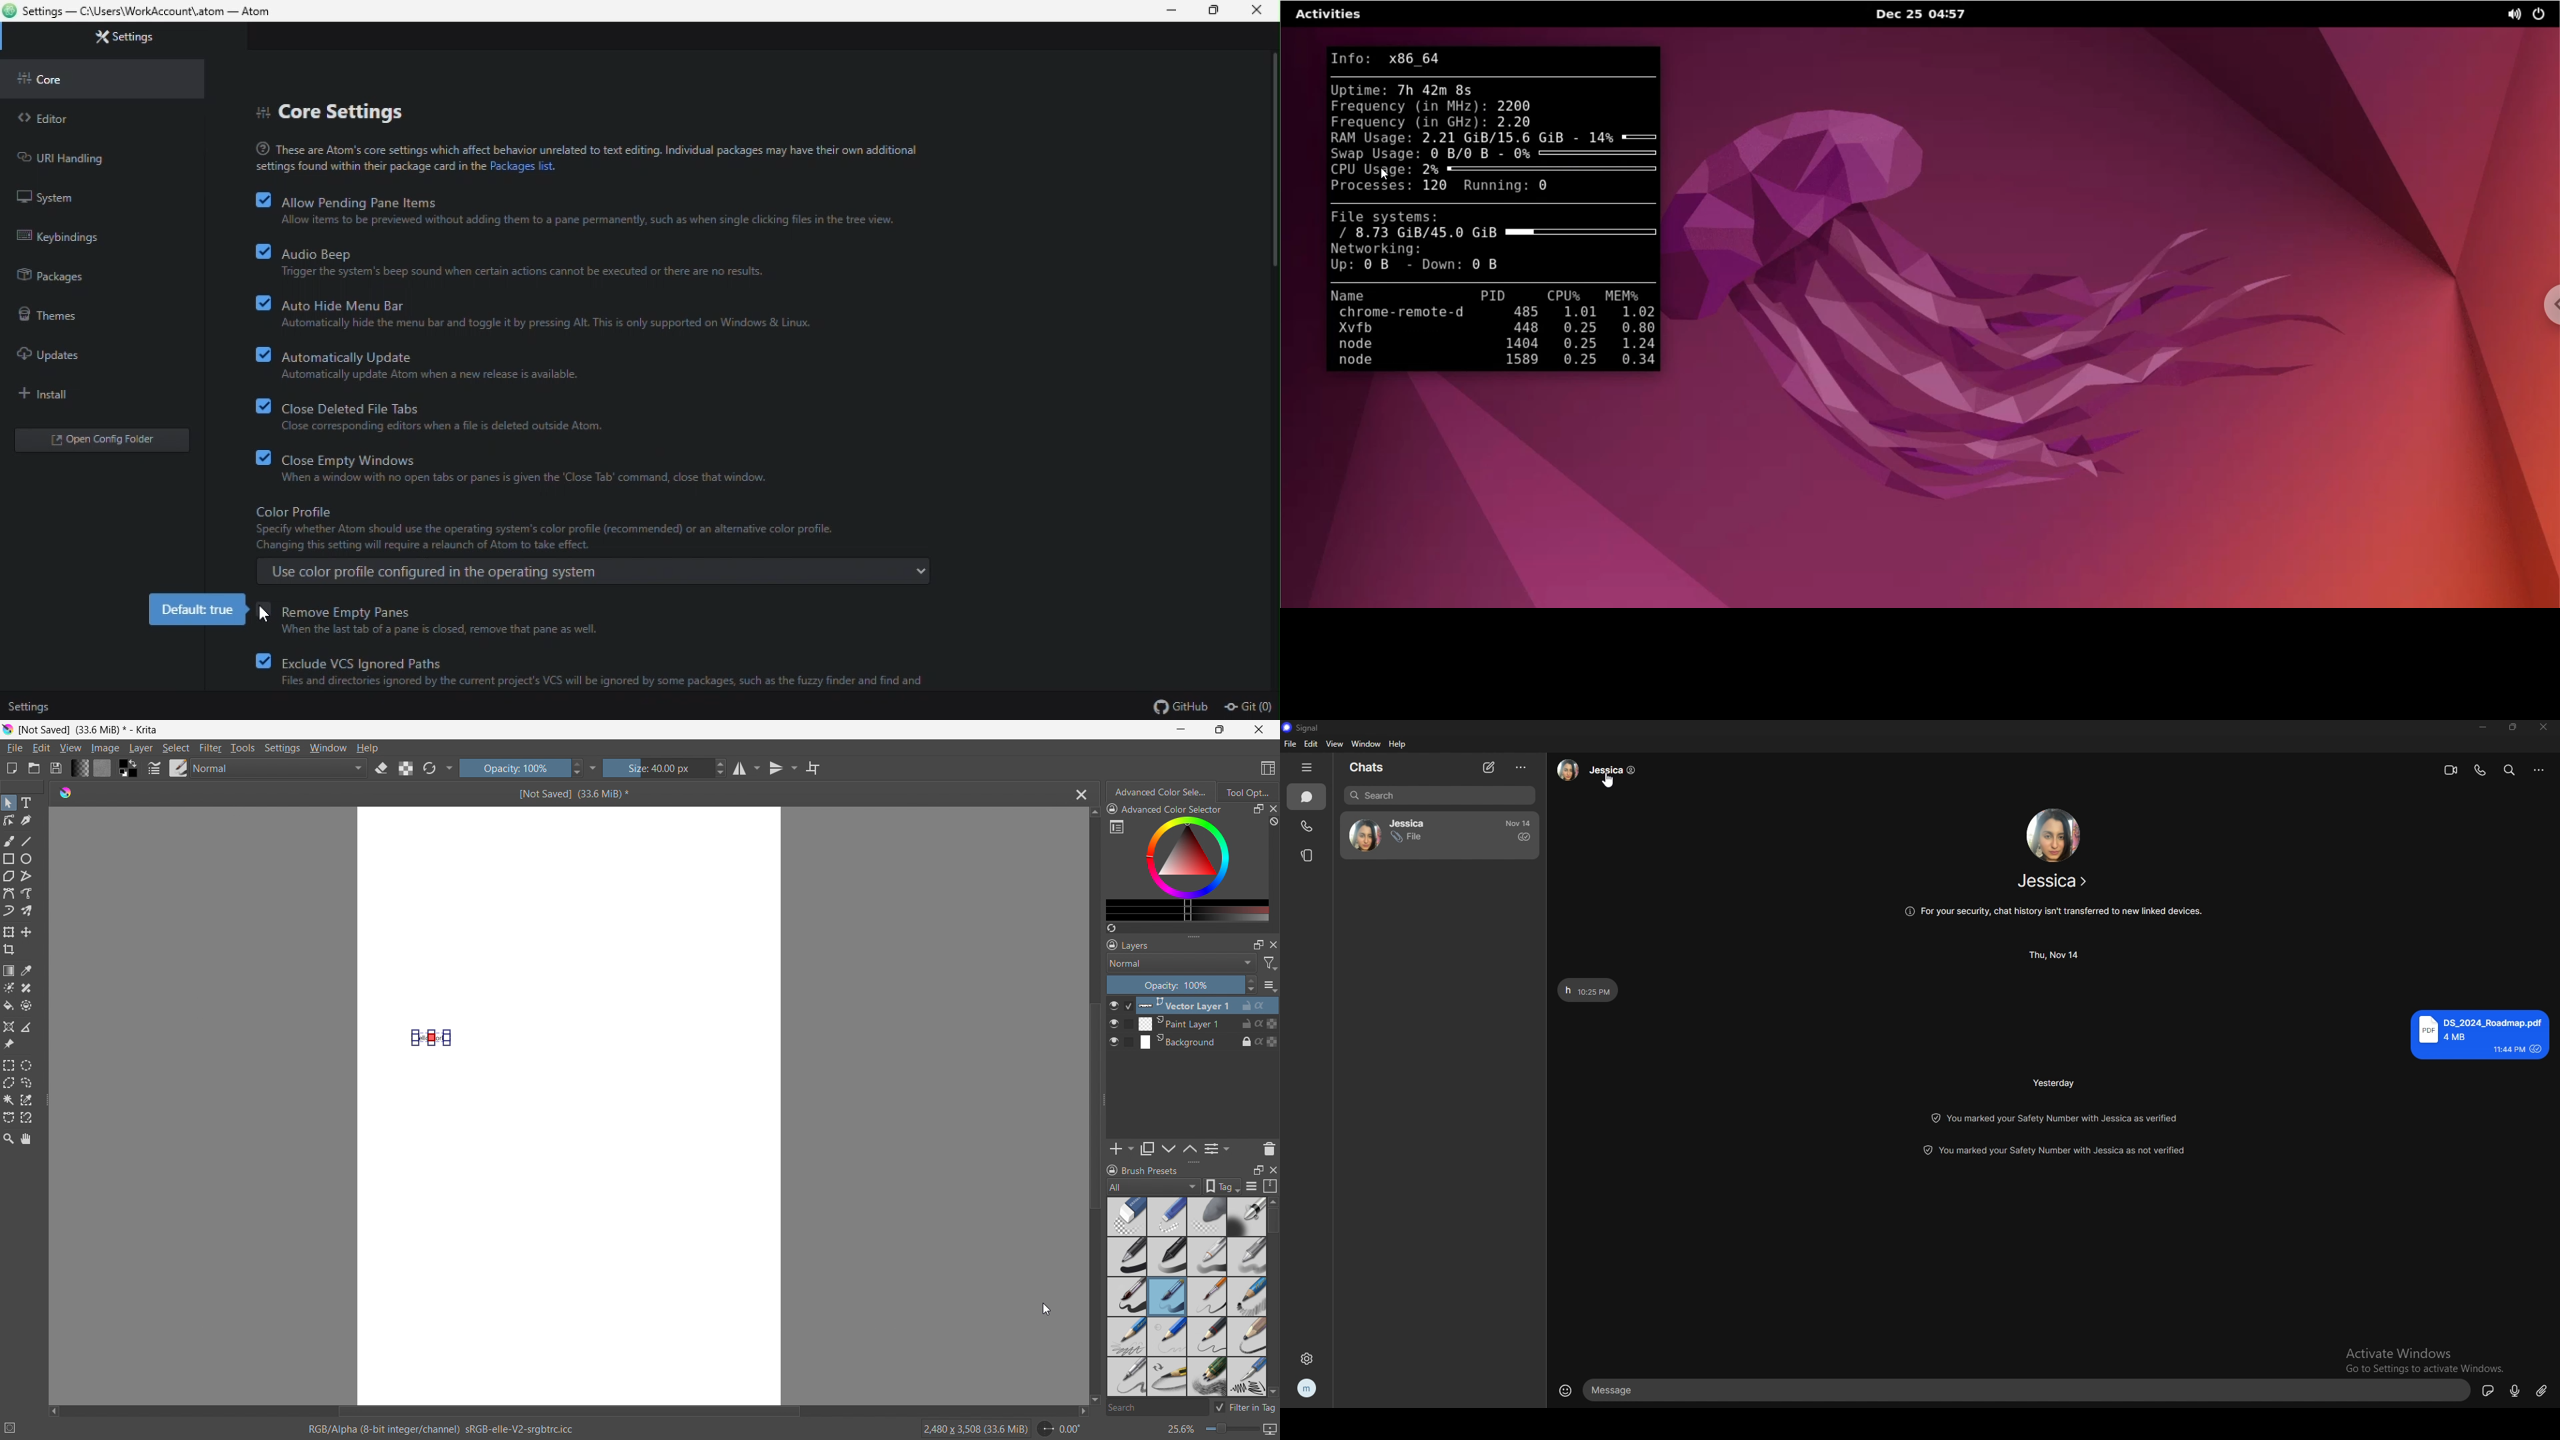 Image resolution: width=2576 pixels, height=1456 pixels. I want to click on line tool, so click(27, 841).